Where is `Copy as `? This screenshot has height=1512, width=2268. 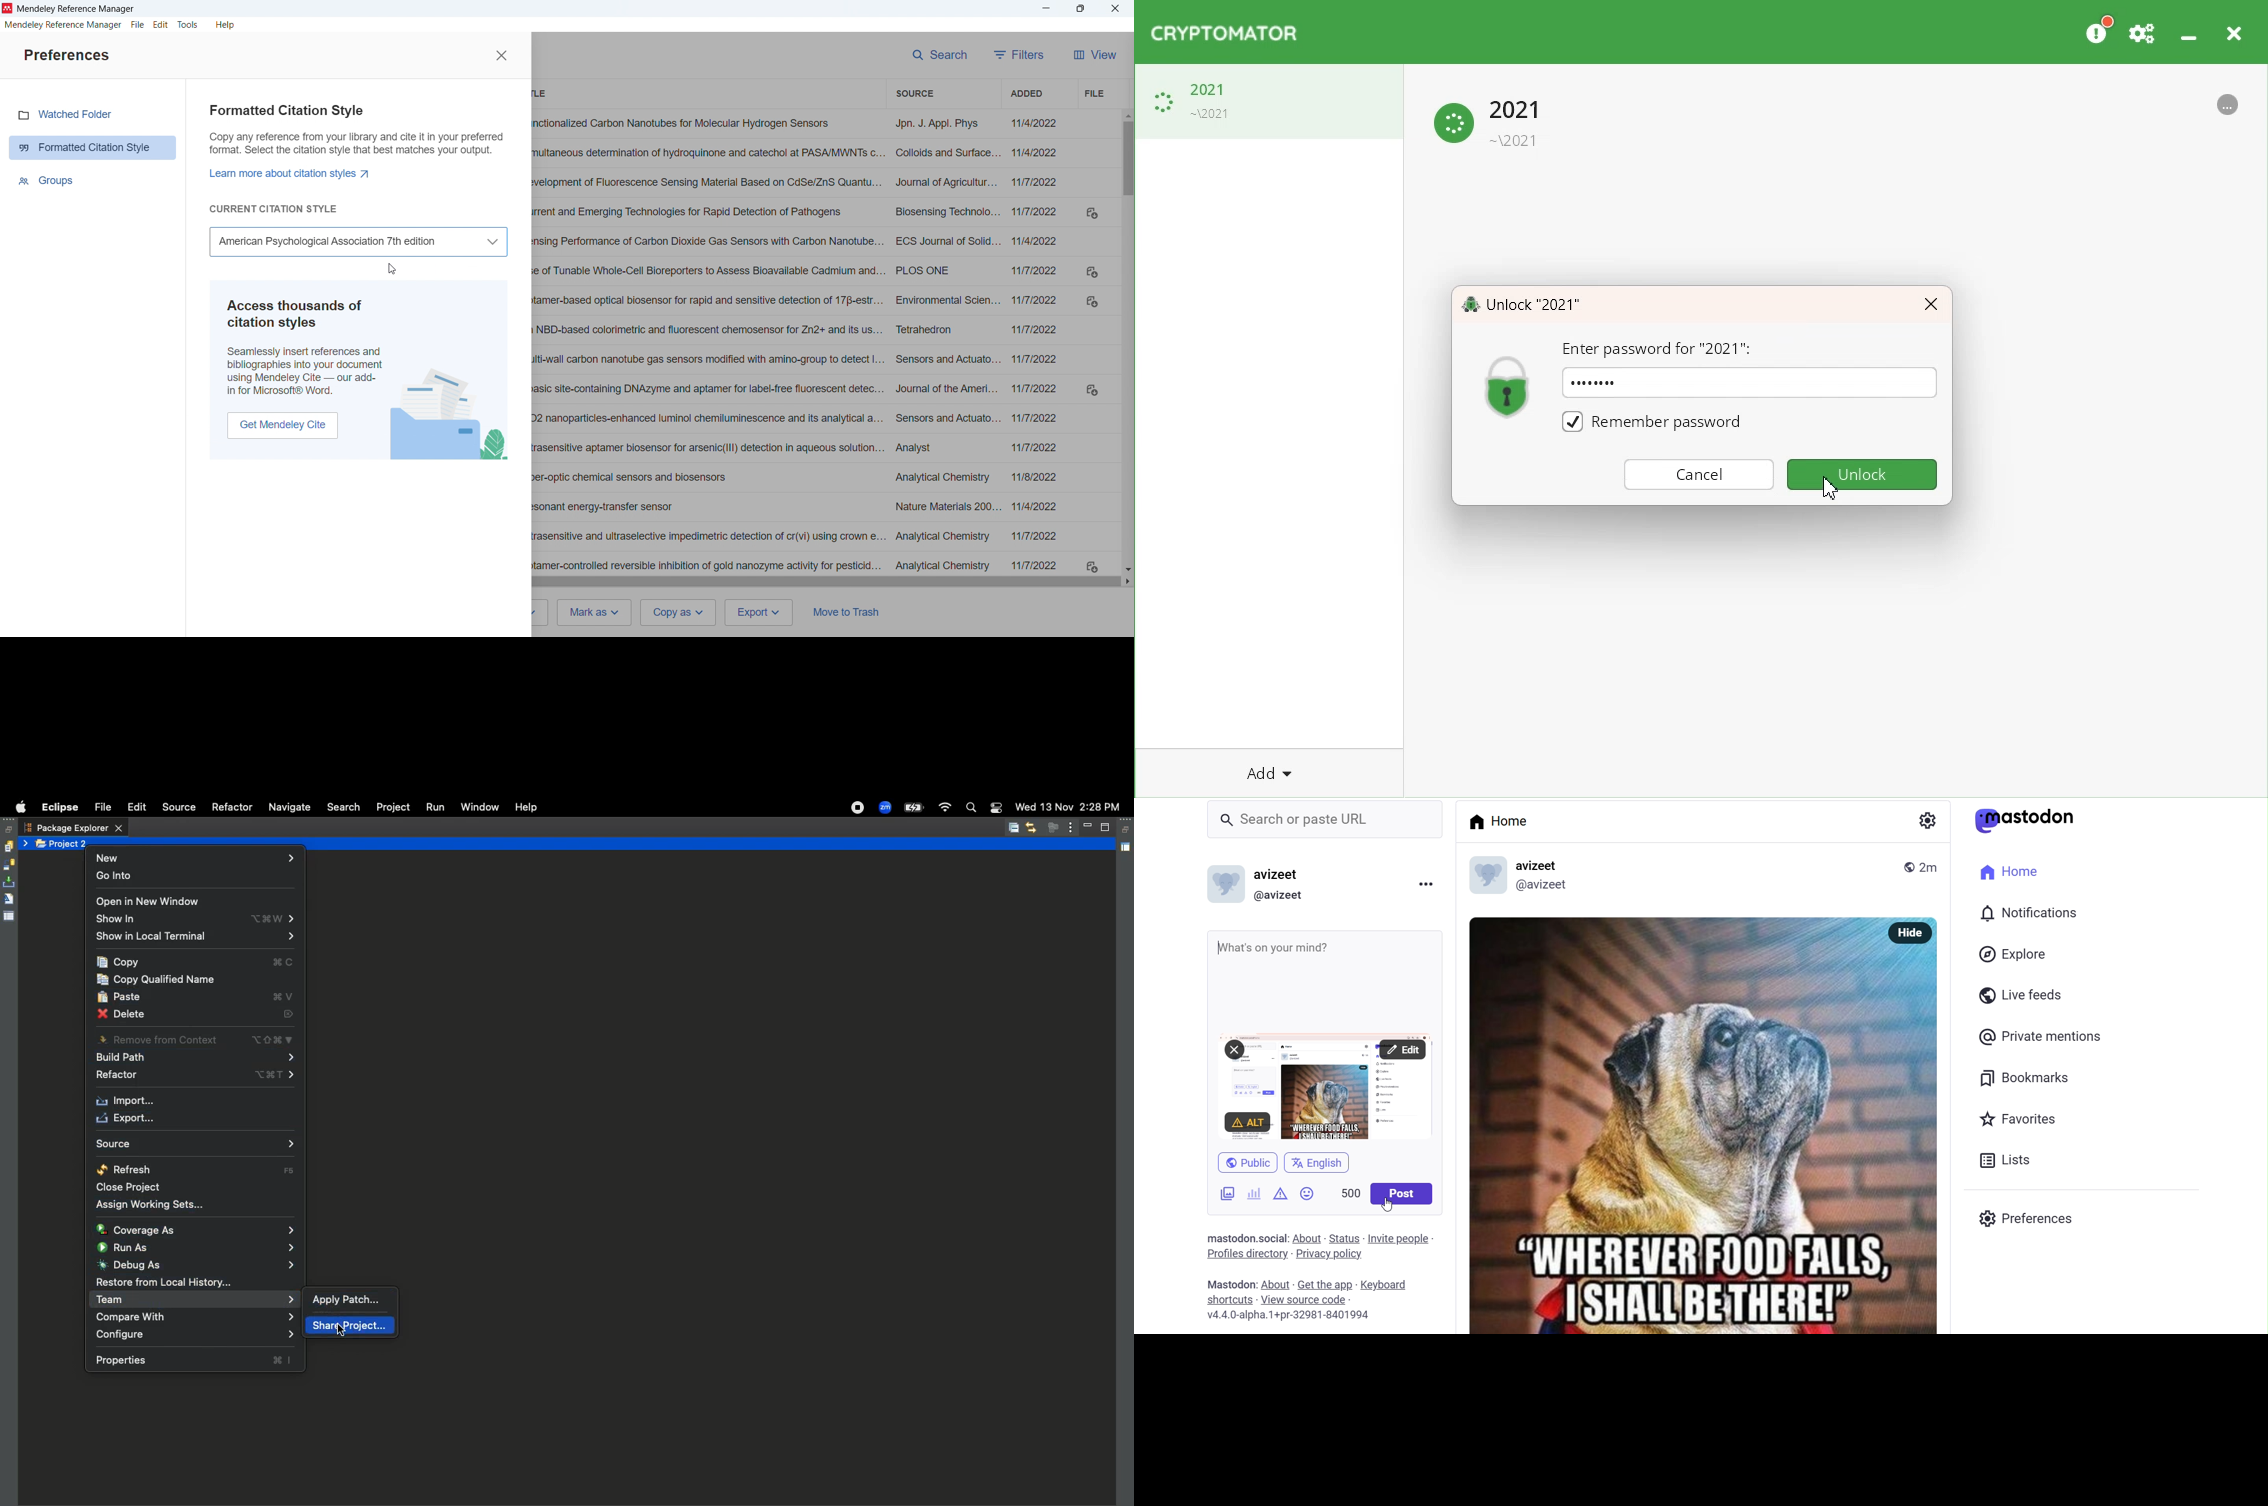
Copy as  is located at coordinates (679, 614).